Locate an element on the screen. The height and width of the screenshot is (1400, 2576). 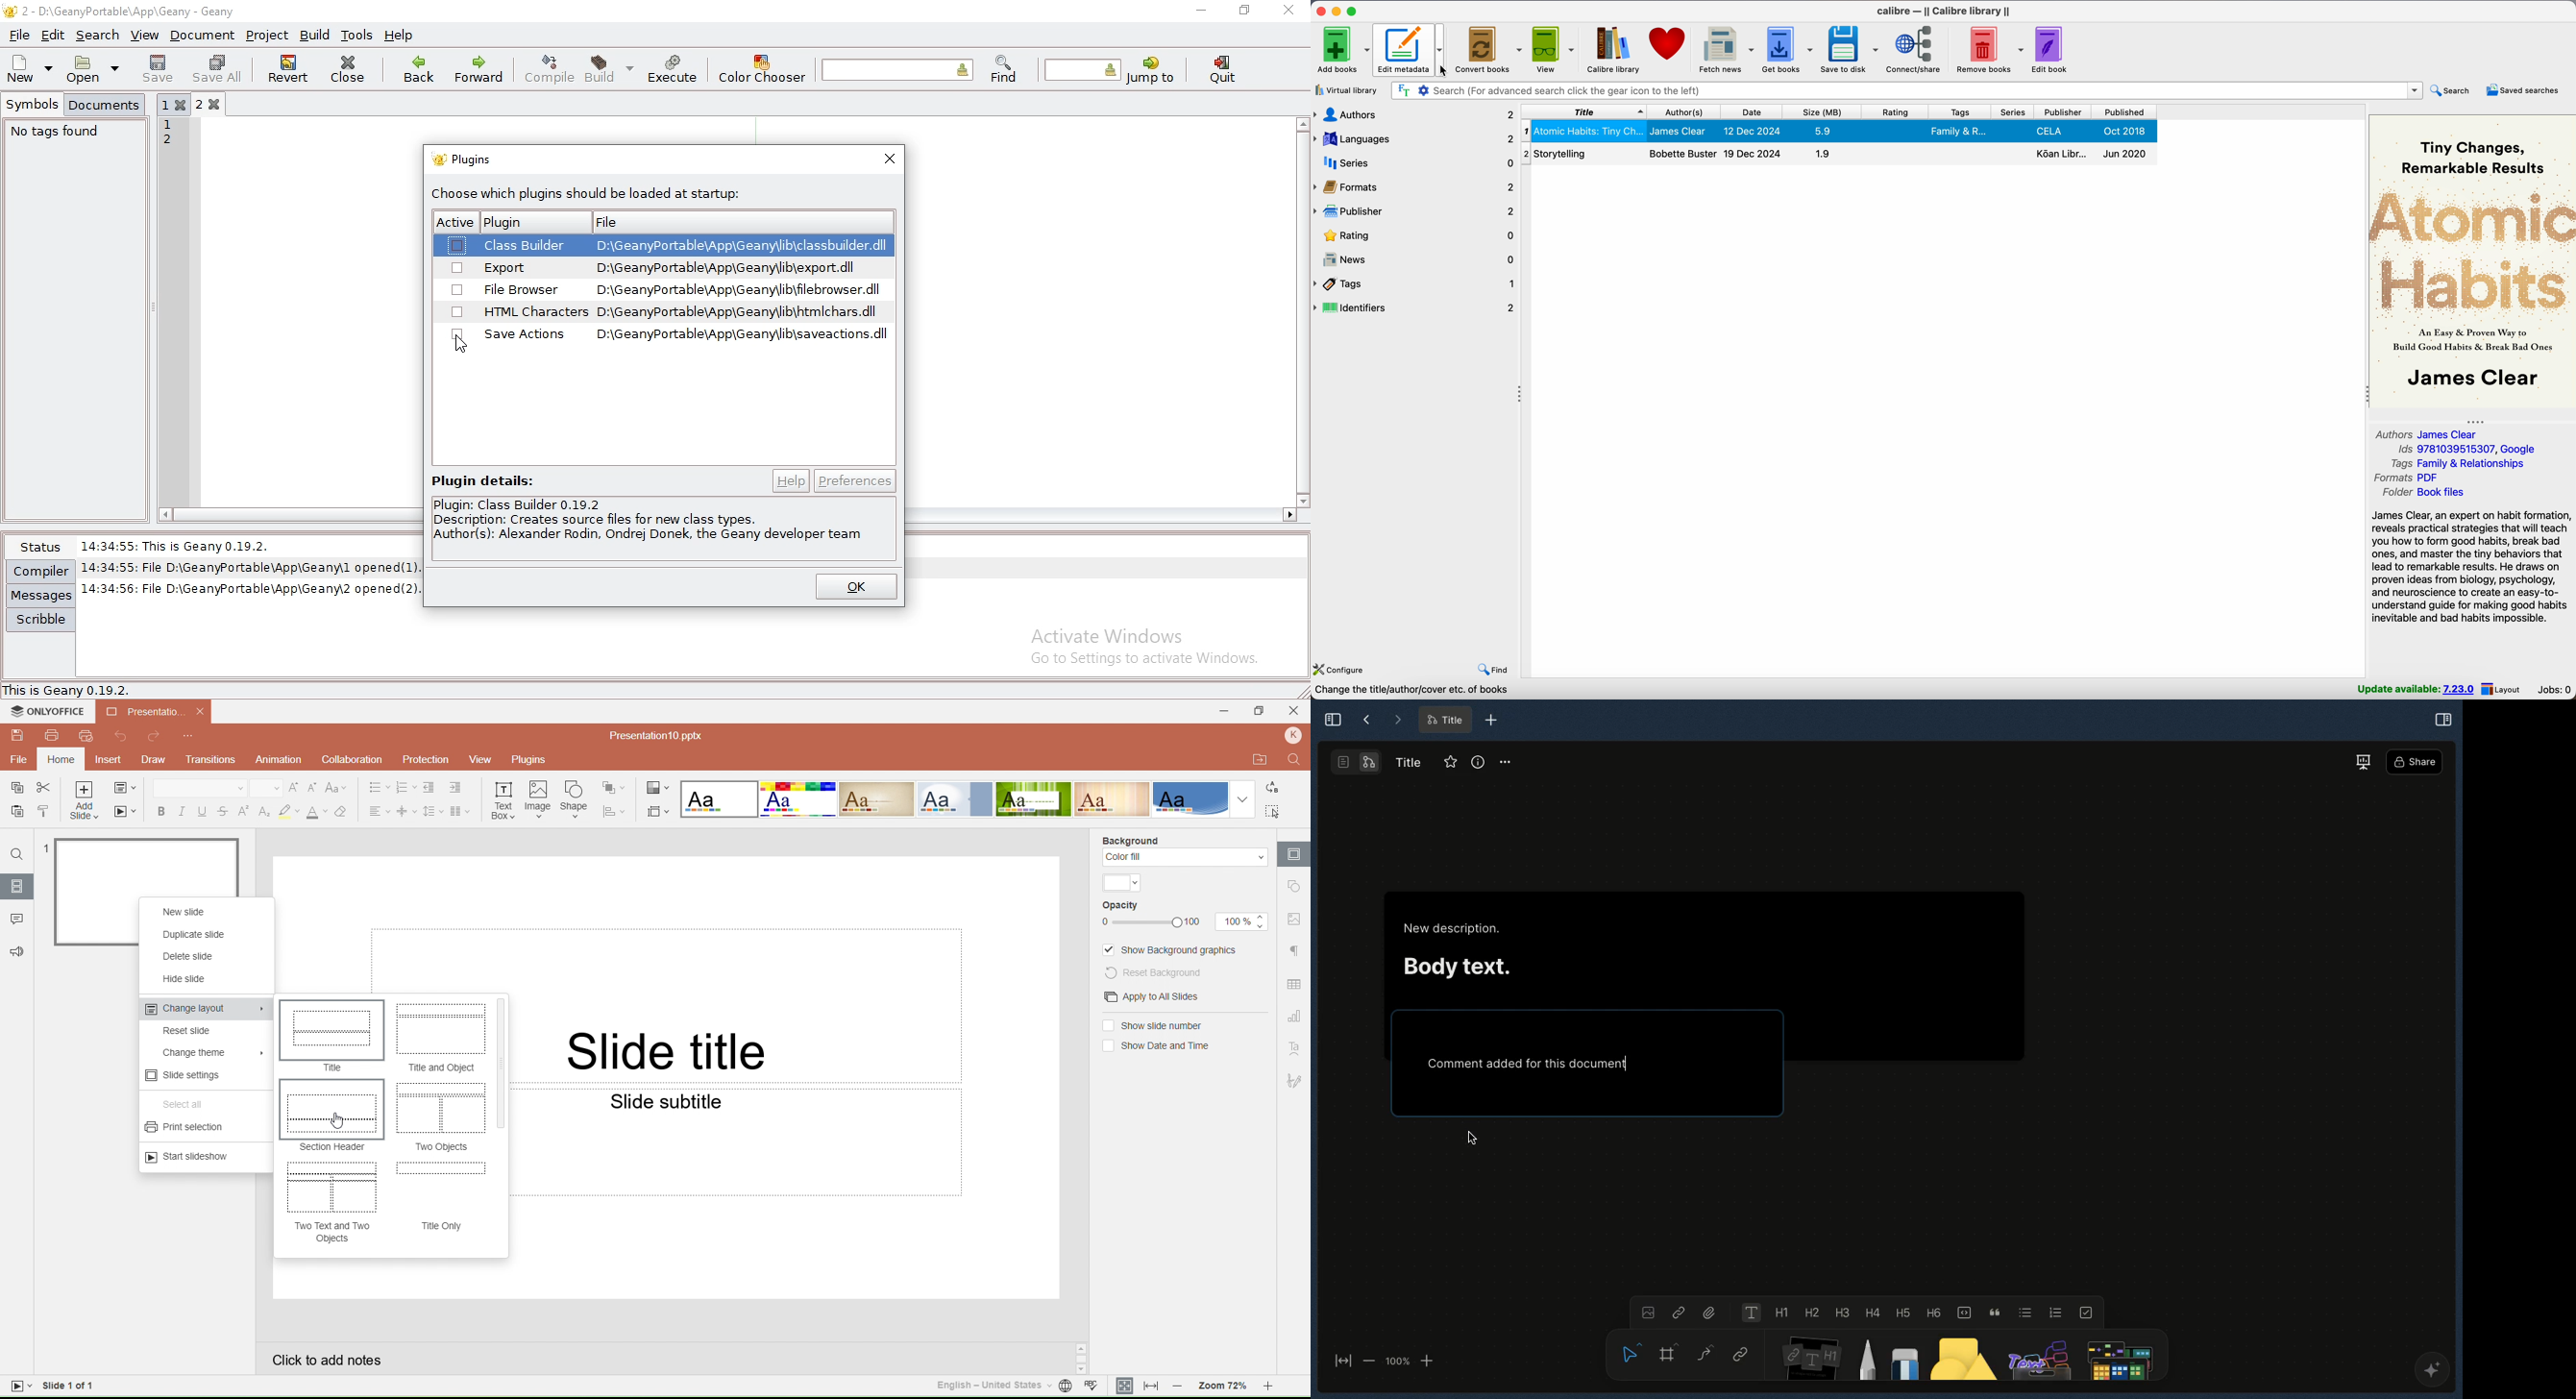
Jobs: 0 is located at coordinates (2555, 690).